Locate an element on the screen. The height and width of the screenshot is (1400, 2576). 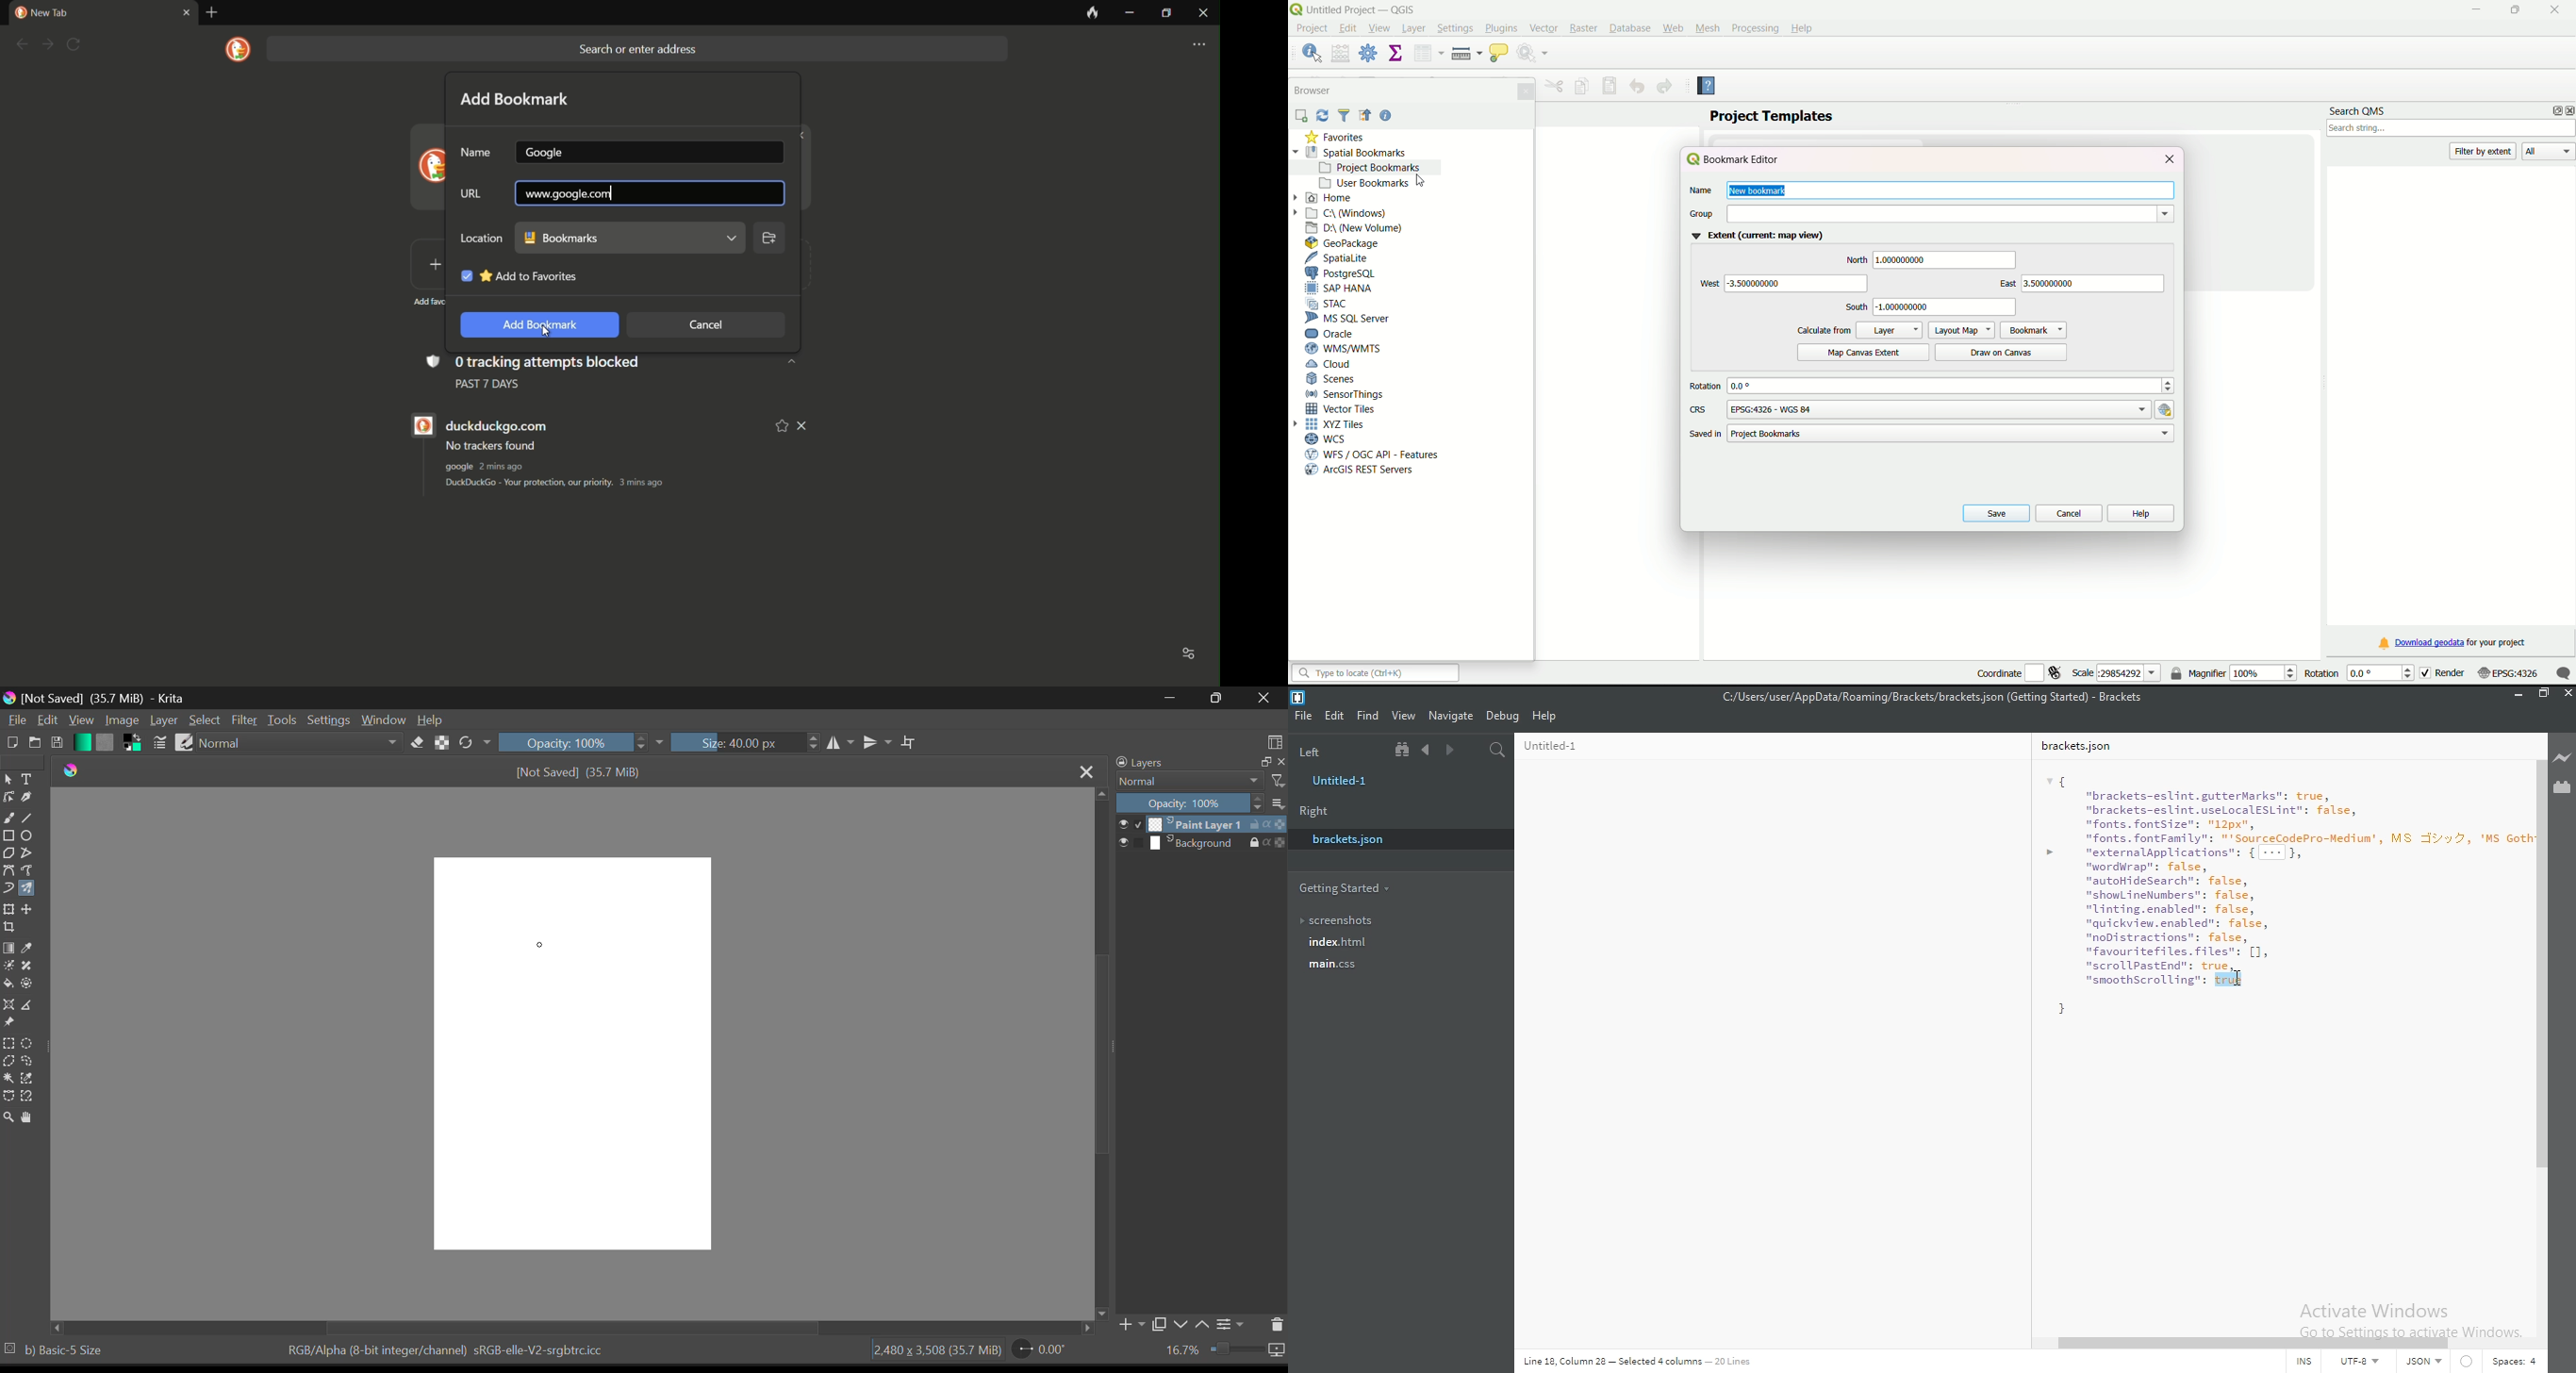
Mesh is located at coordinates (1708, 28).